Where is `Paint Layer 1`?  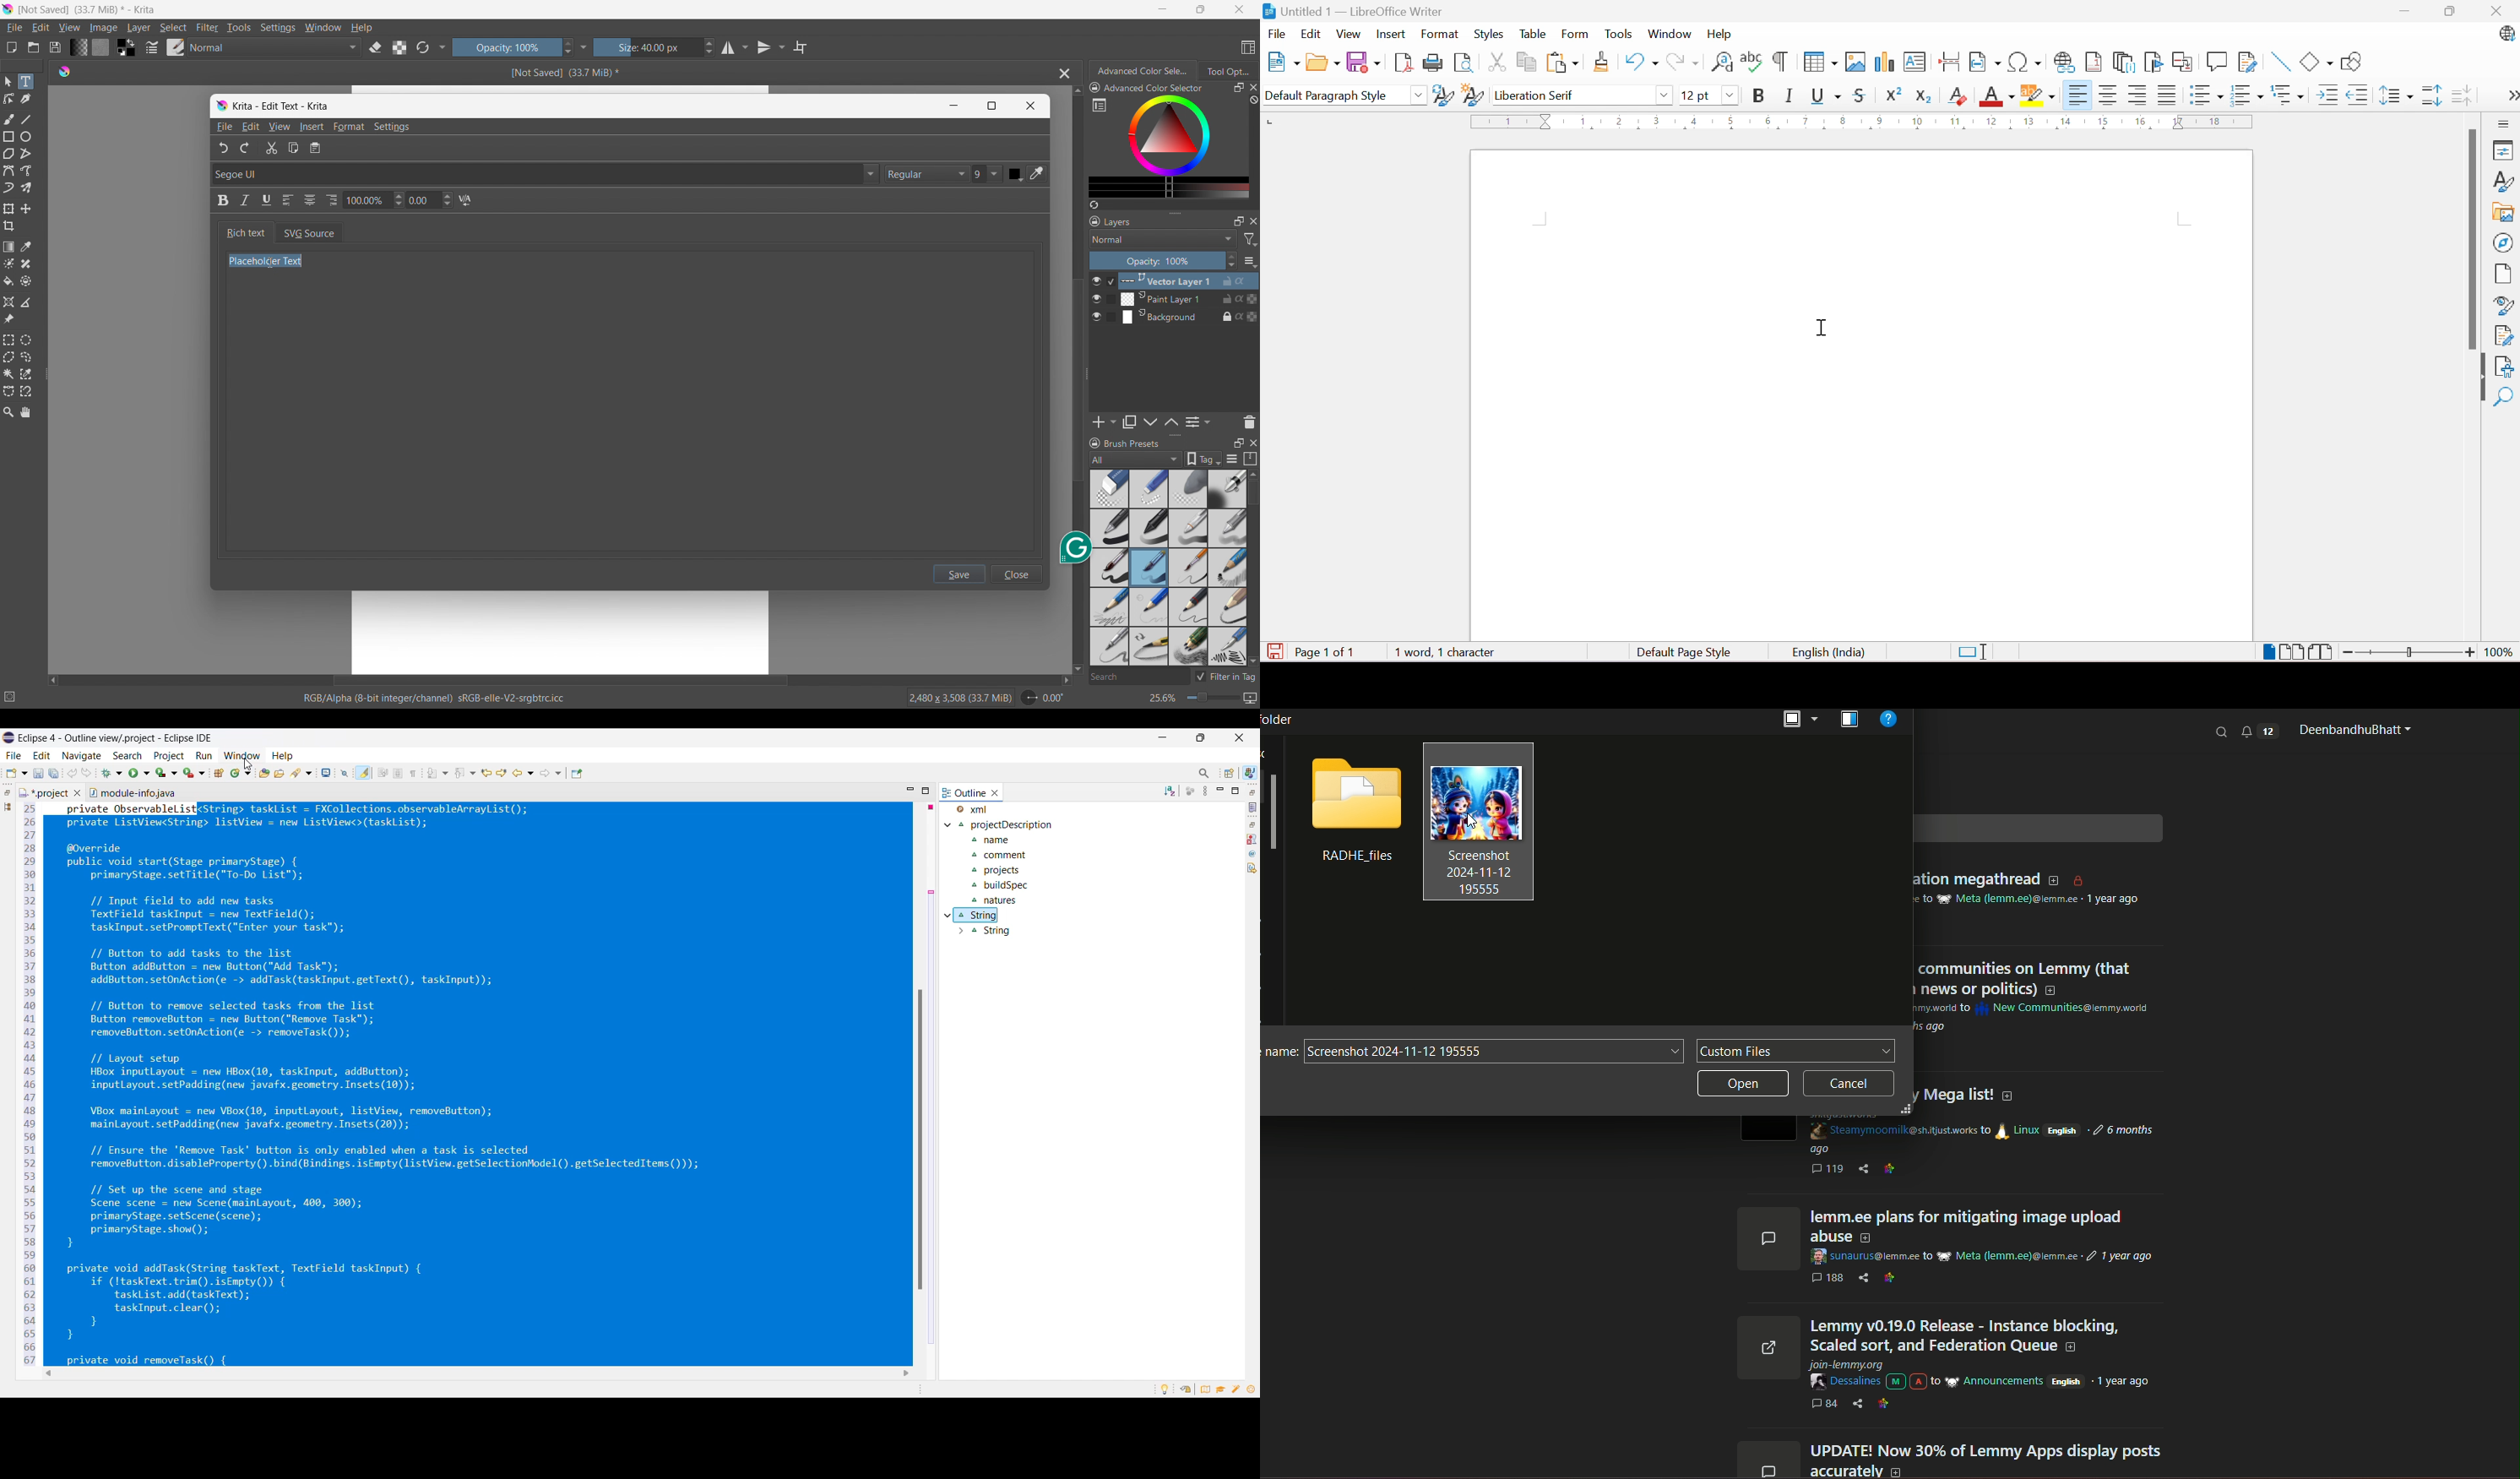
Paint Layer 1 is located at coordinates (1183, 299).